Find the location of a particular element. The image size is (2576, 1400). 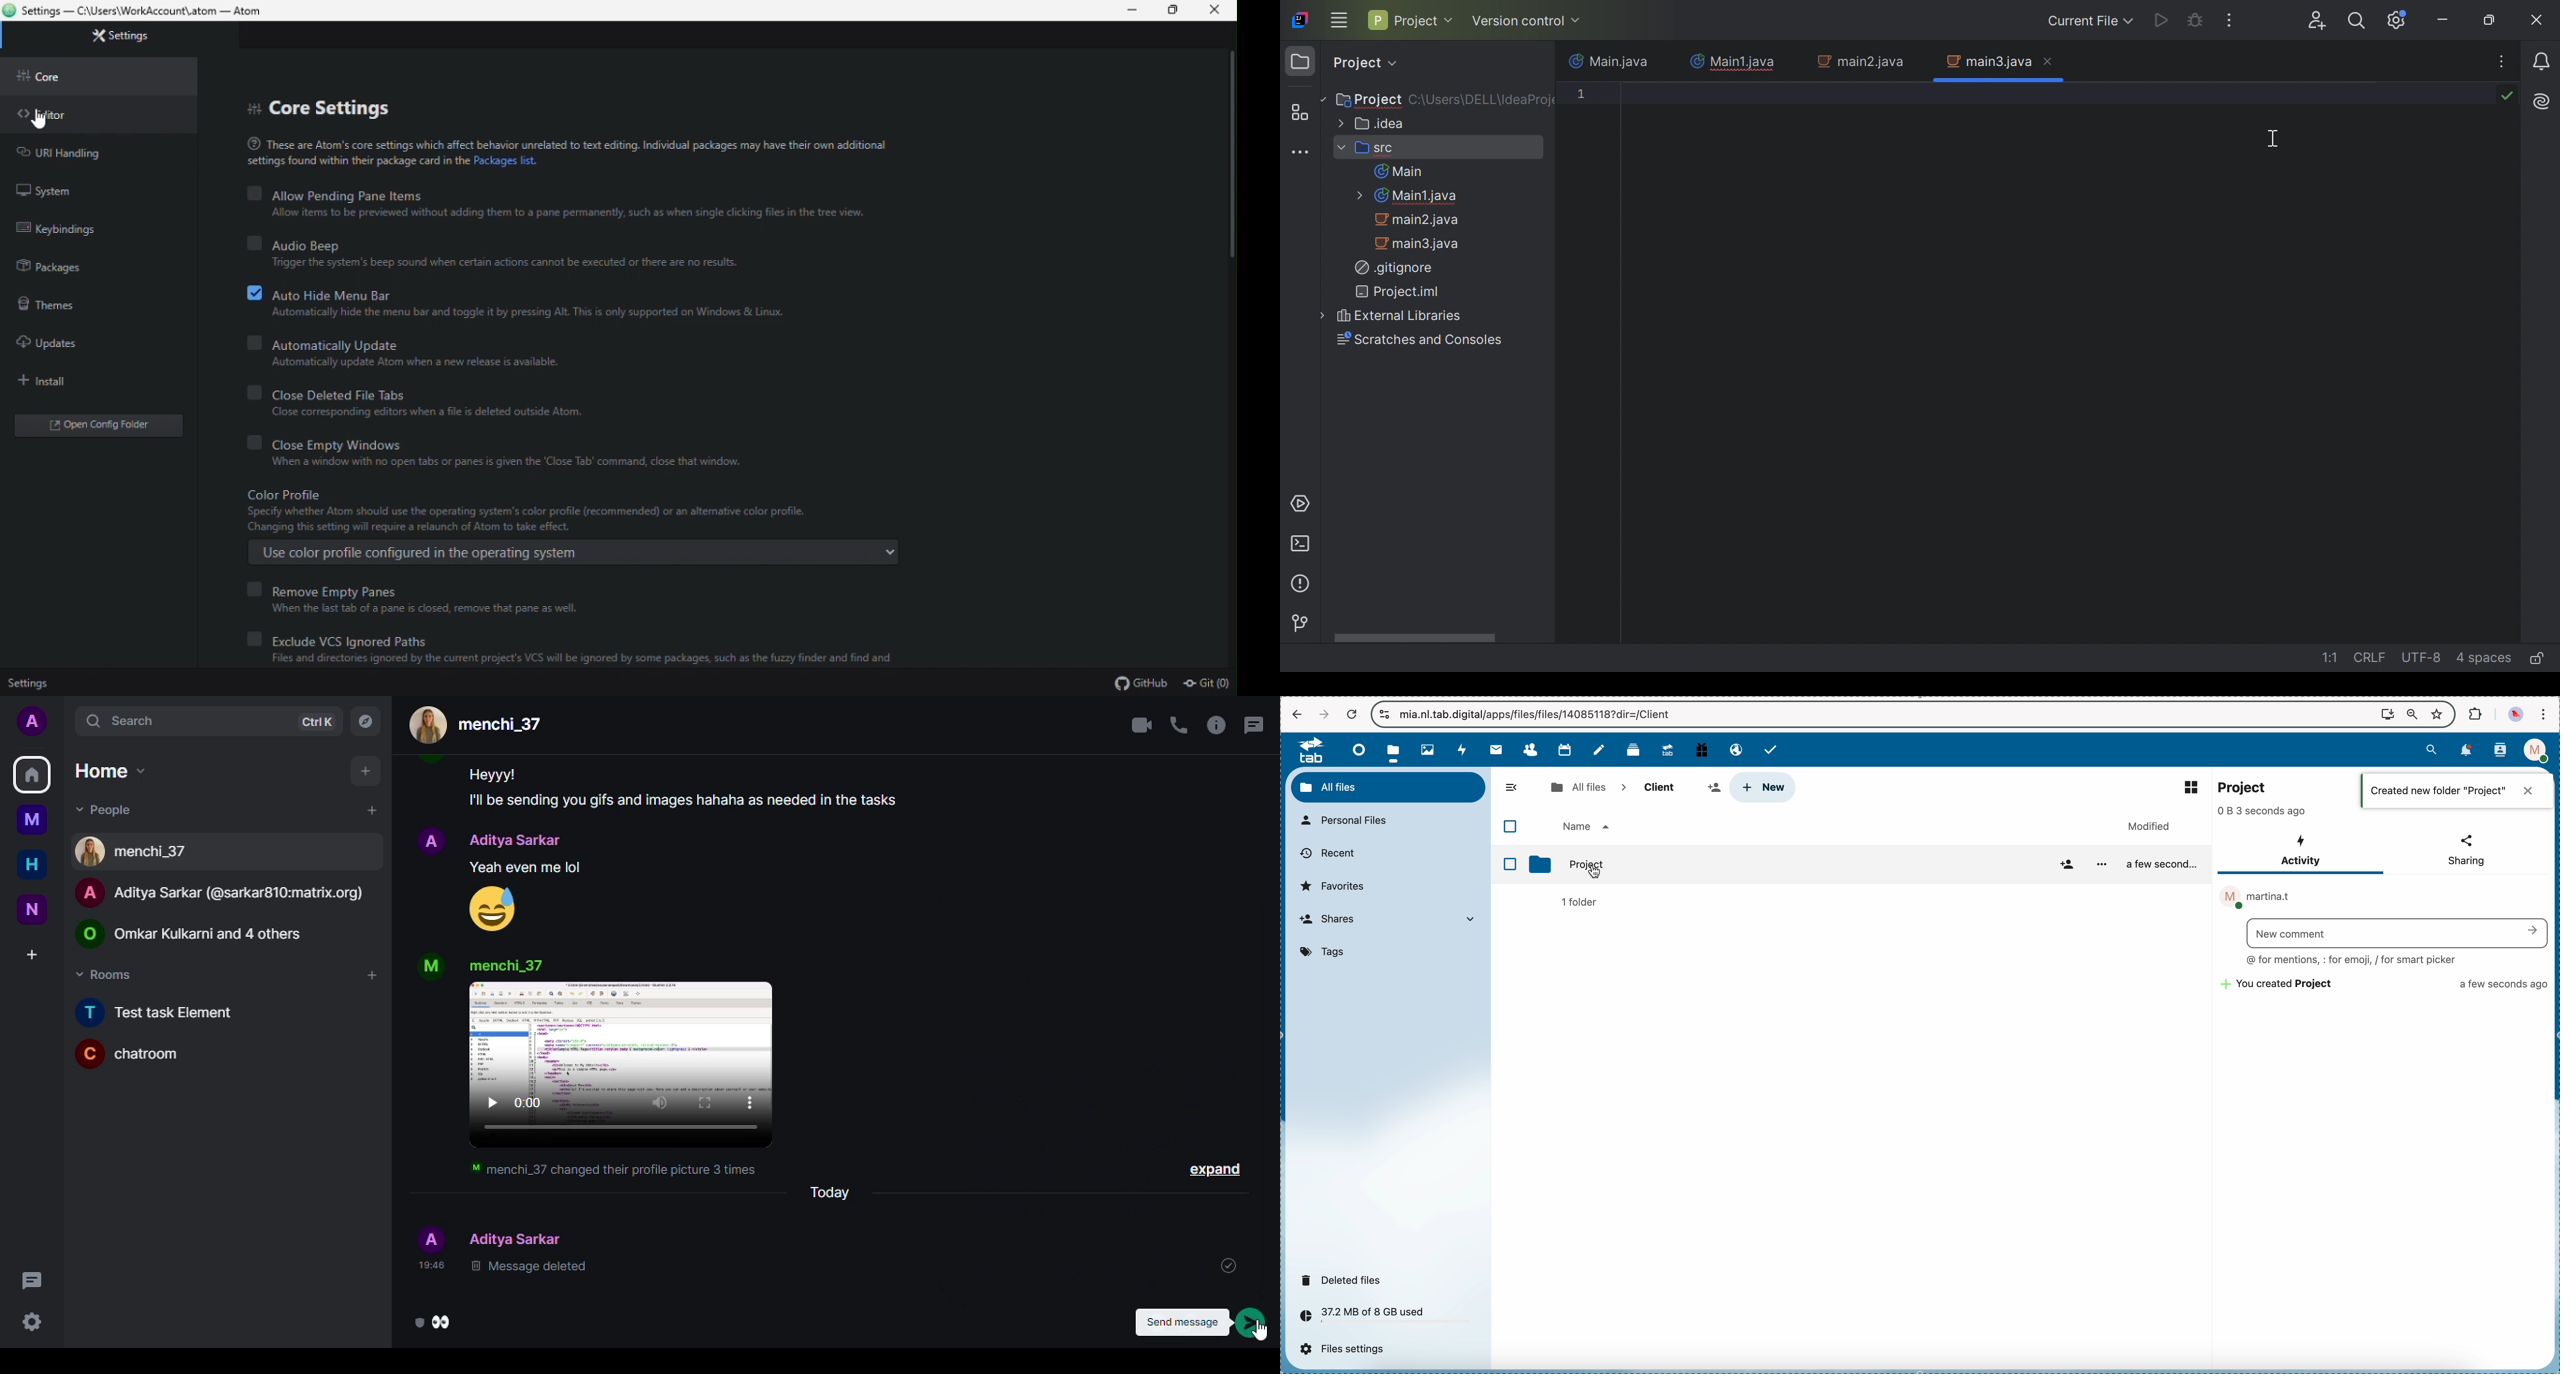

a few seconds ago is located at coordinates (2503, 984).